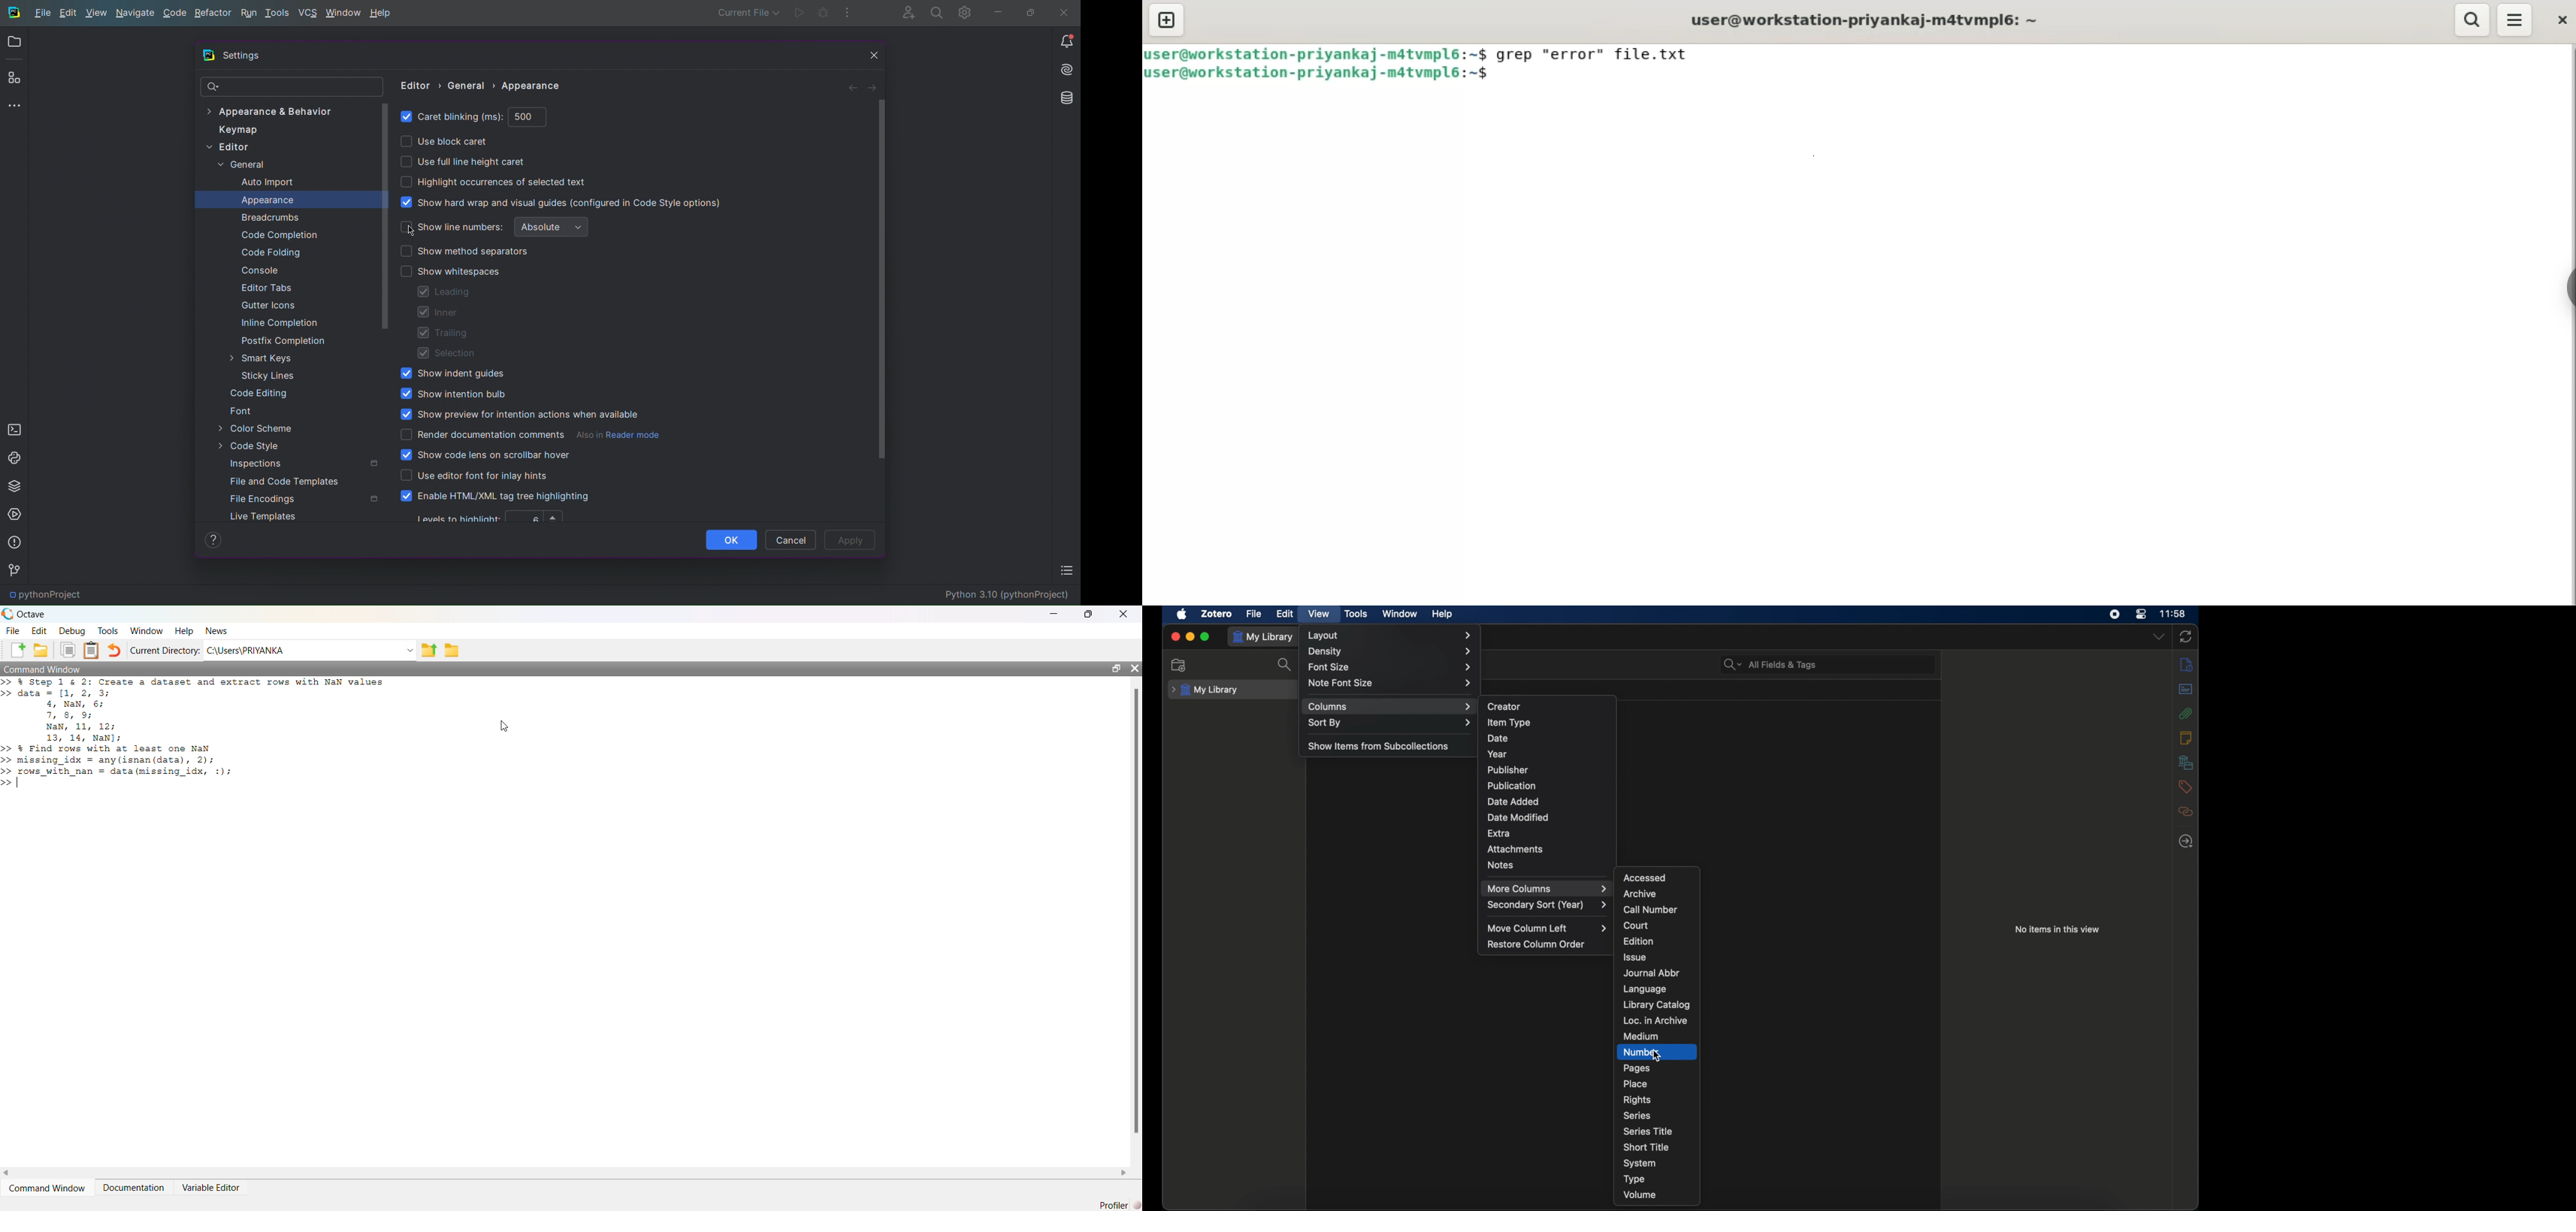  I want to click on Account, so click(903, 12).